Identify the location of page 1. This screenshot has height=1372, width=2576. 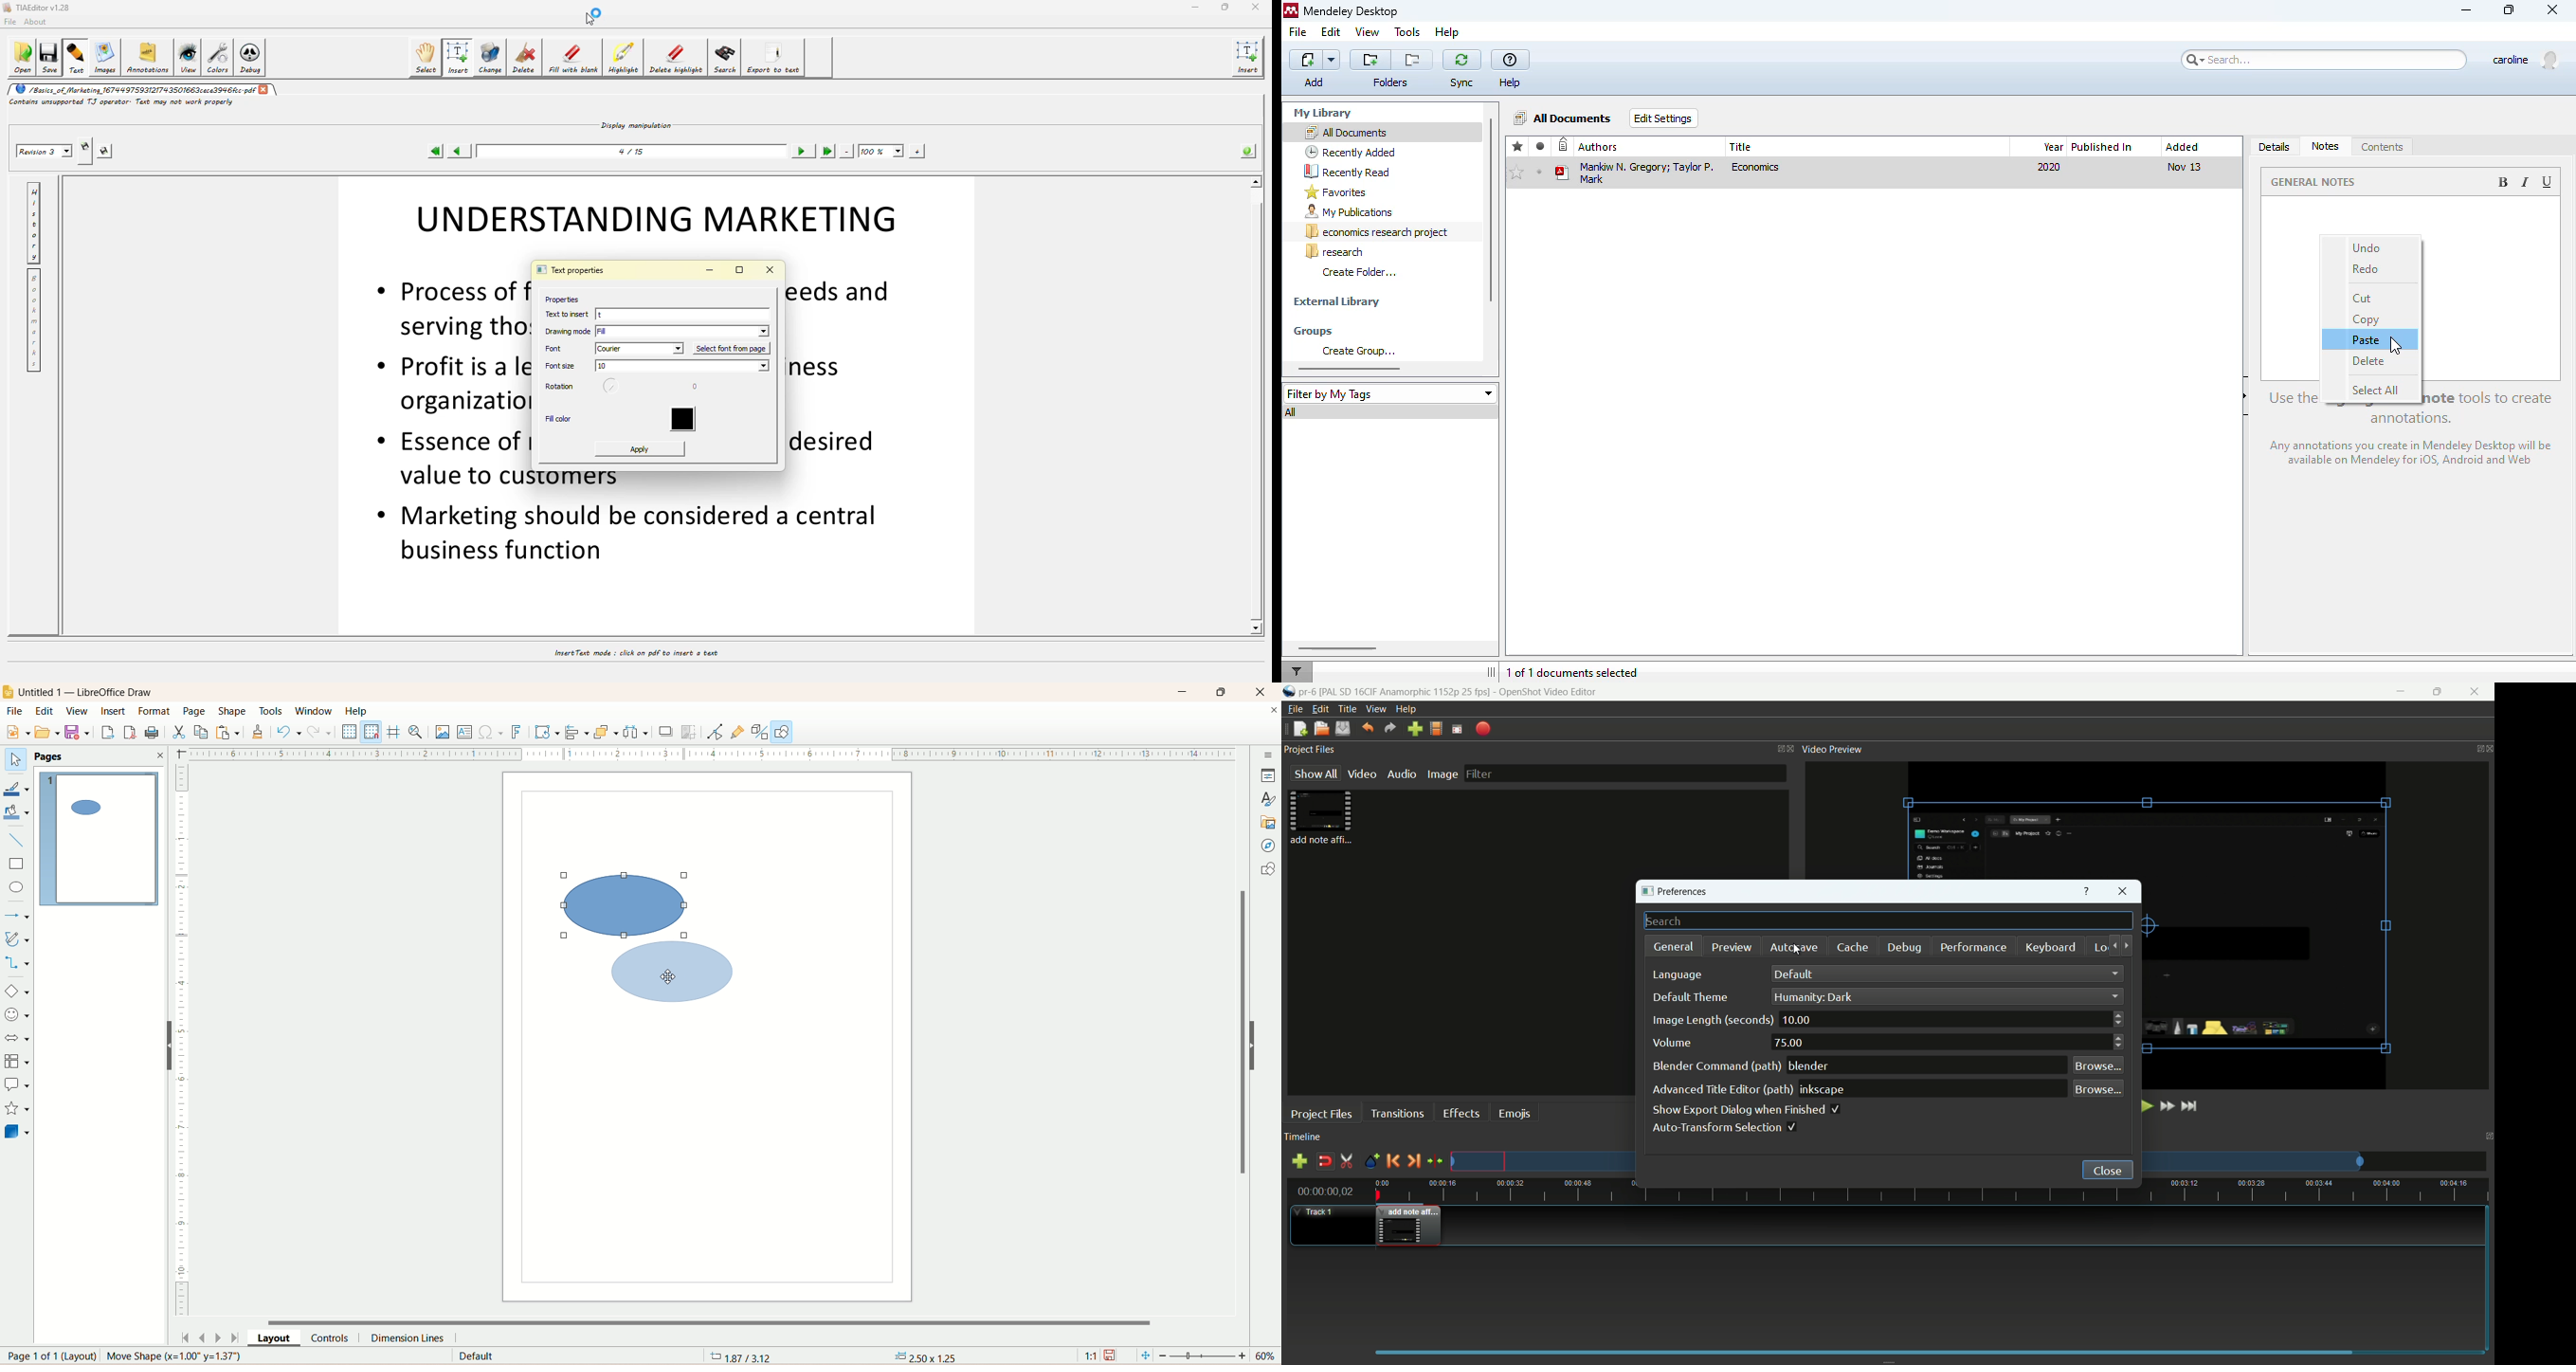
(99, 837).